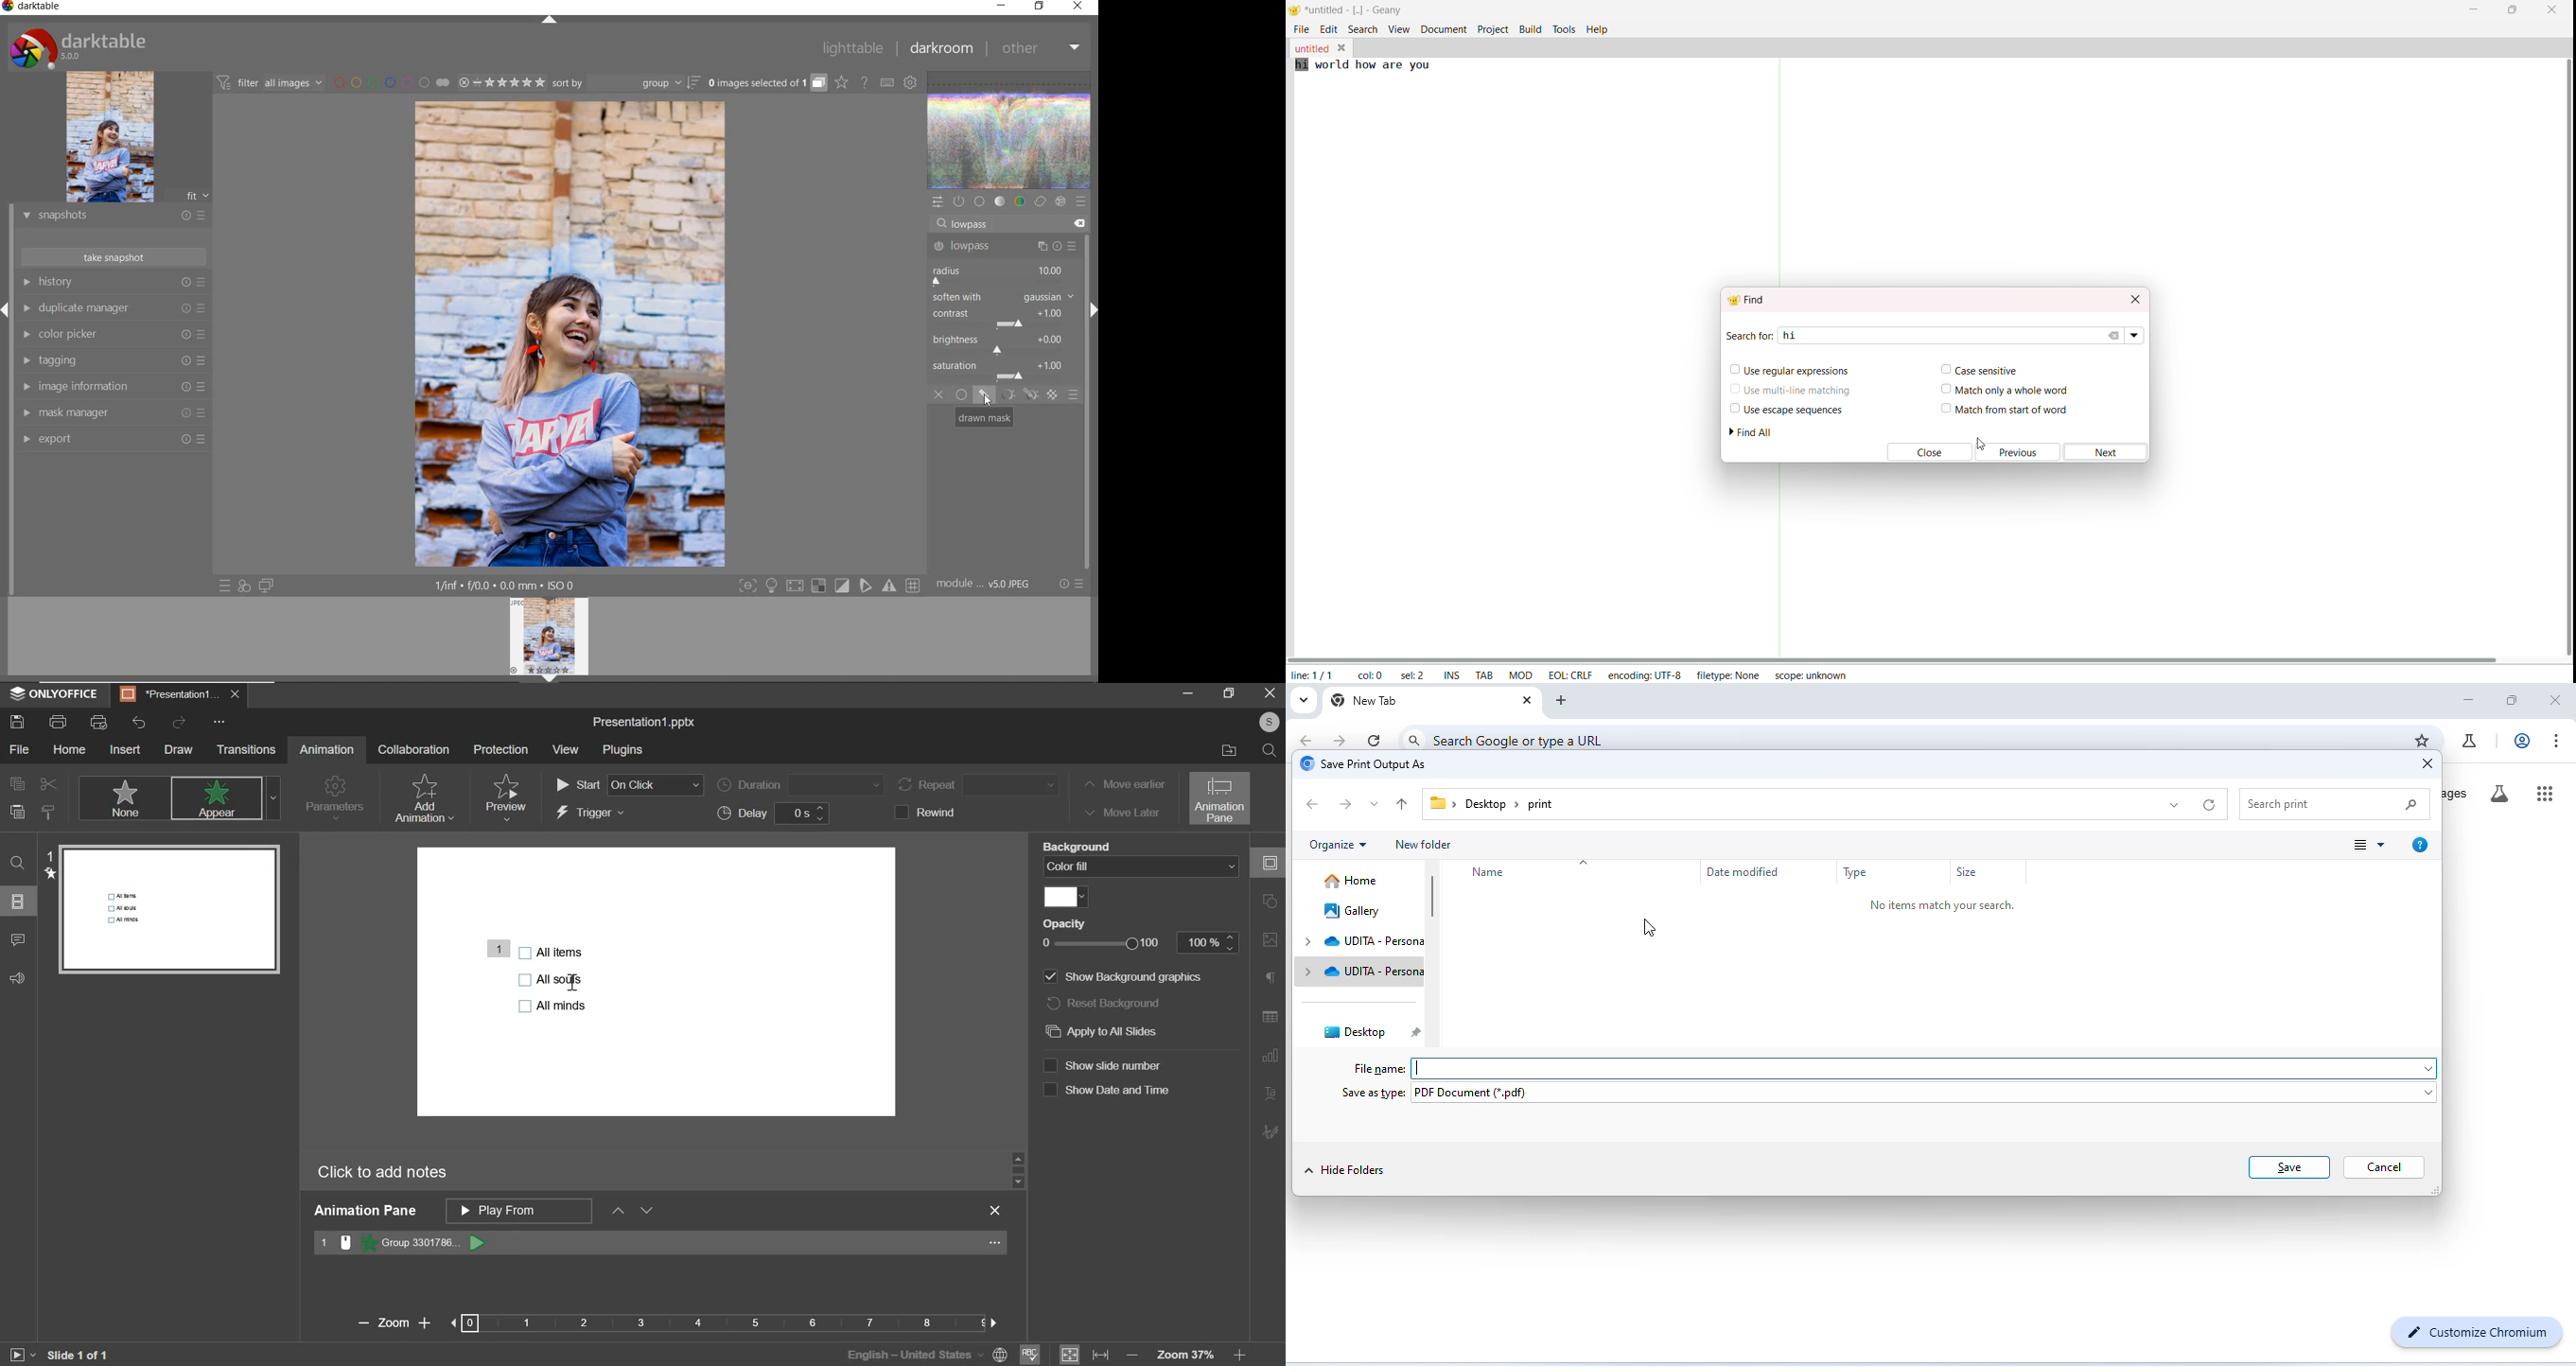 The width and height of the screenshot is (2576, 1372). Describe the element at coordinates (118, 283) in the screenshot. I see `history` at that location.